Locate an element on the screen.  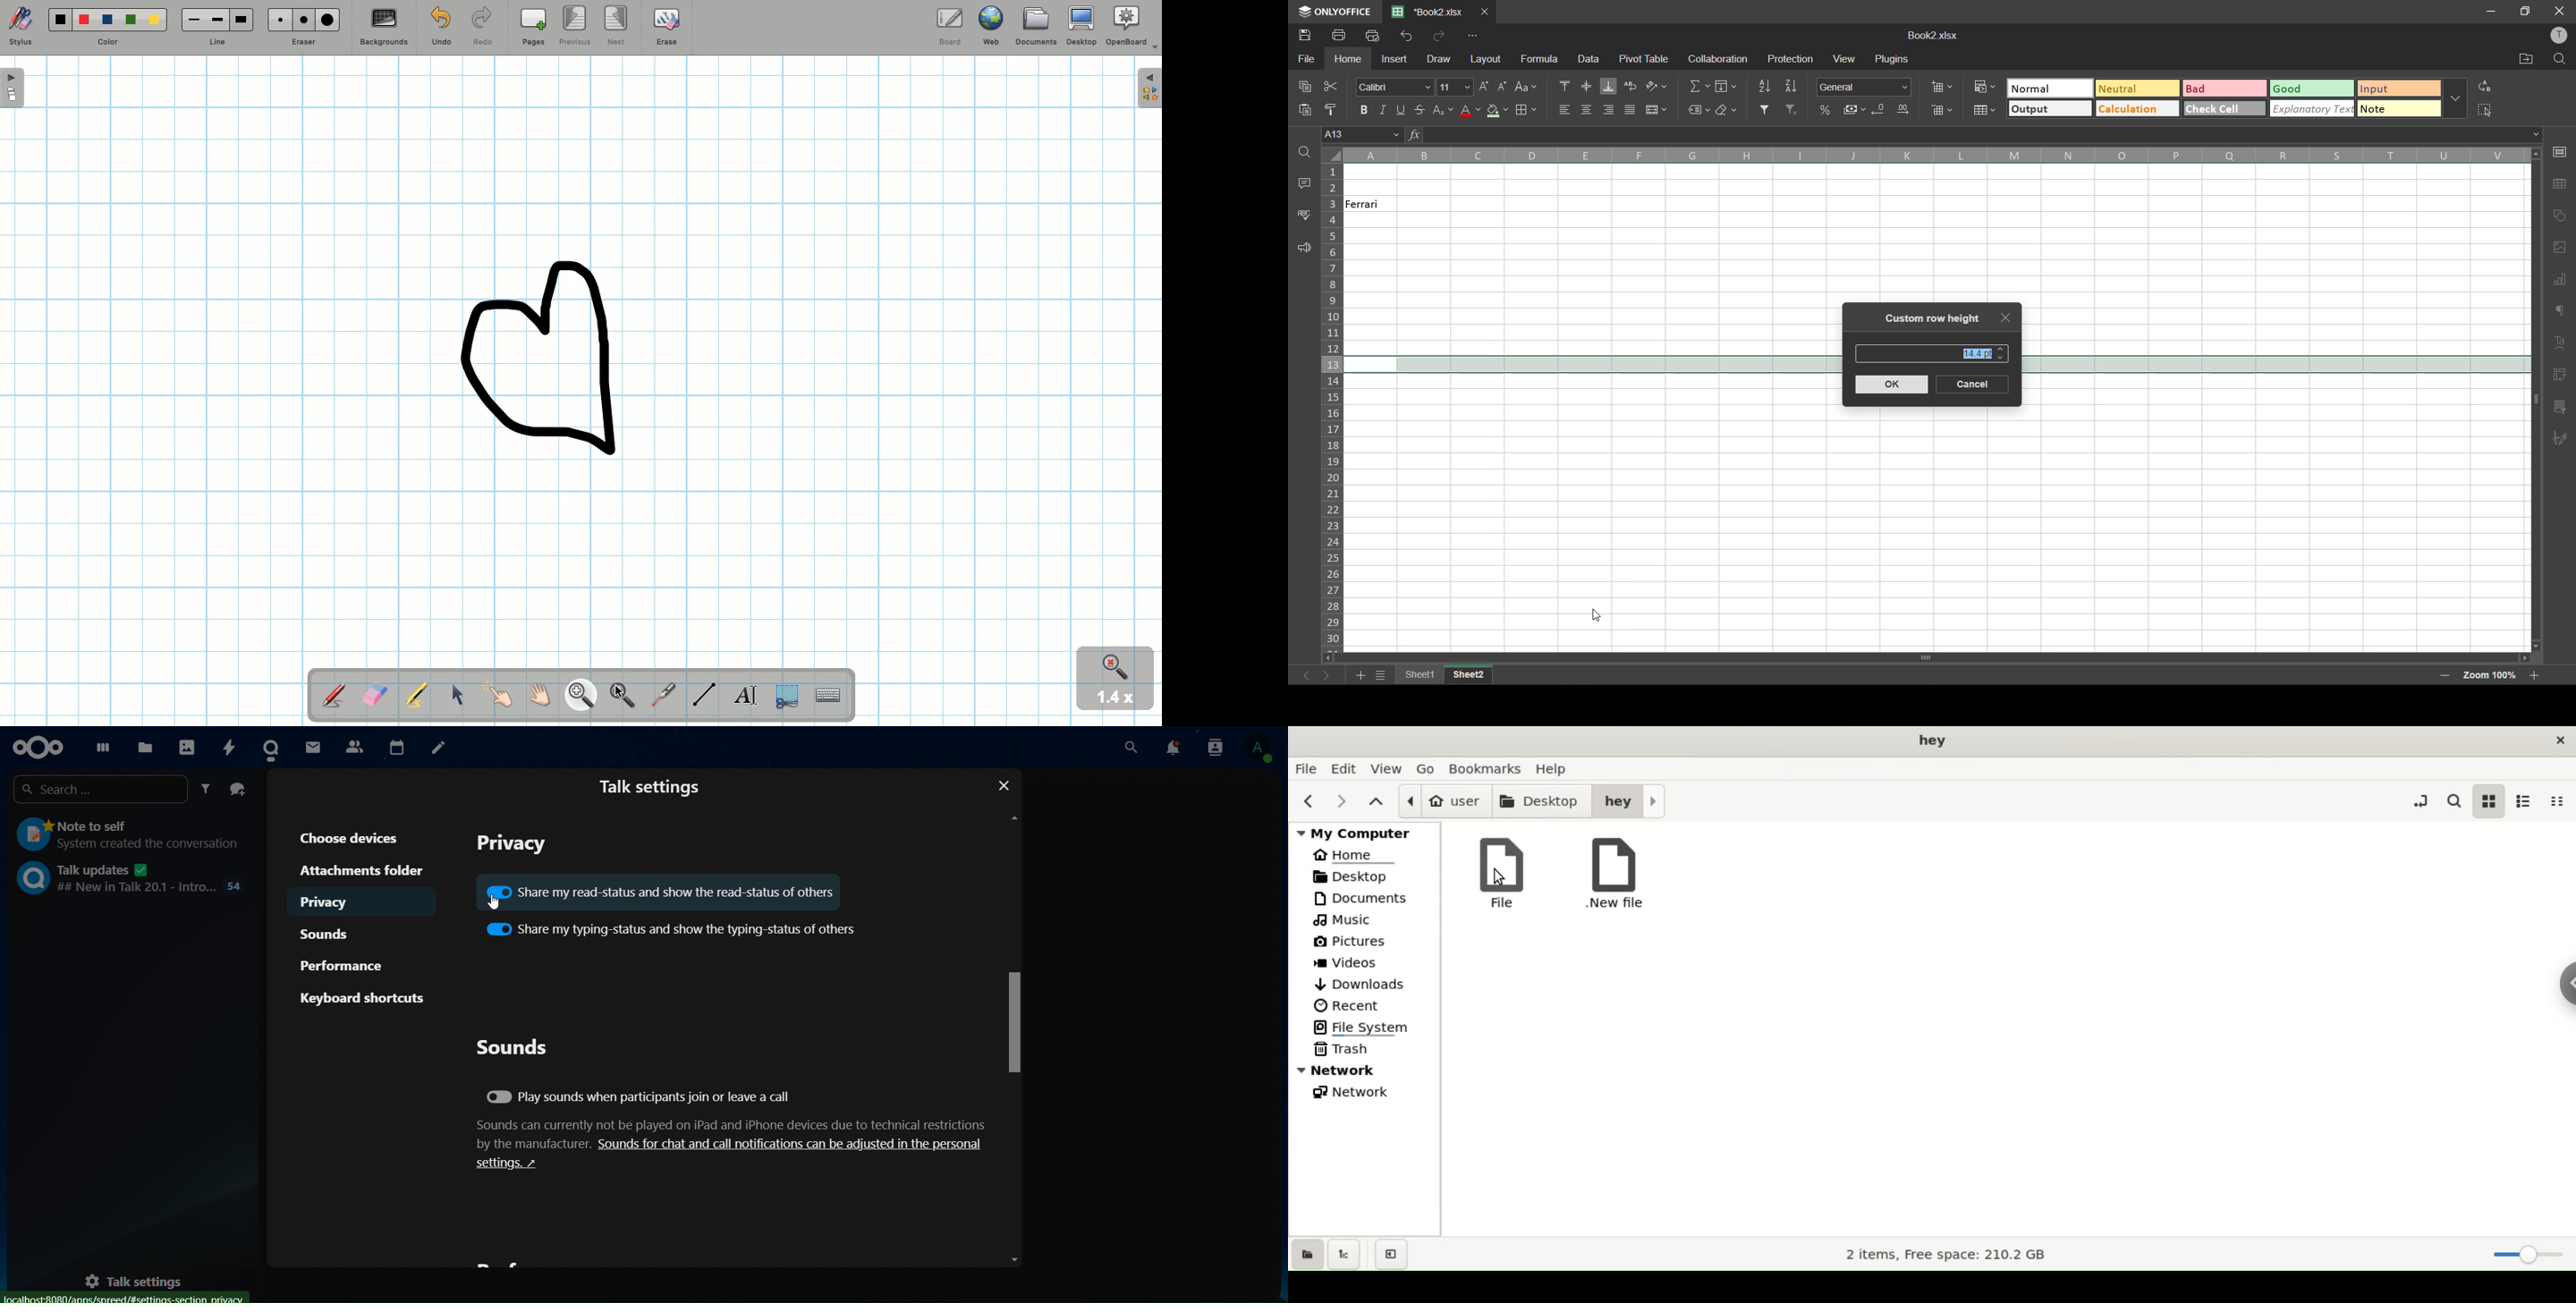
slicer is located at coordinates (2561, 408).